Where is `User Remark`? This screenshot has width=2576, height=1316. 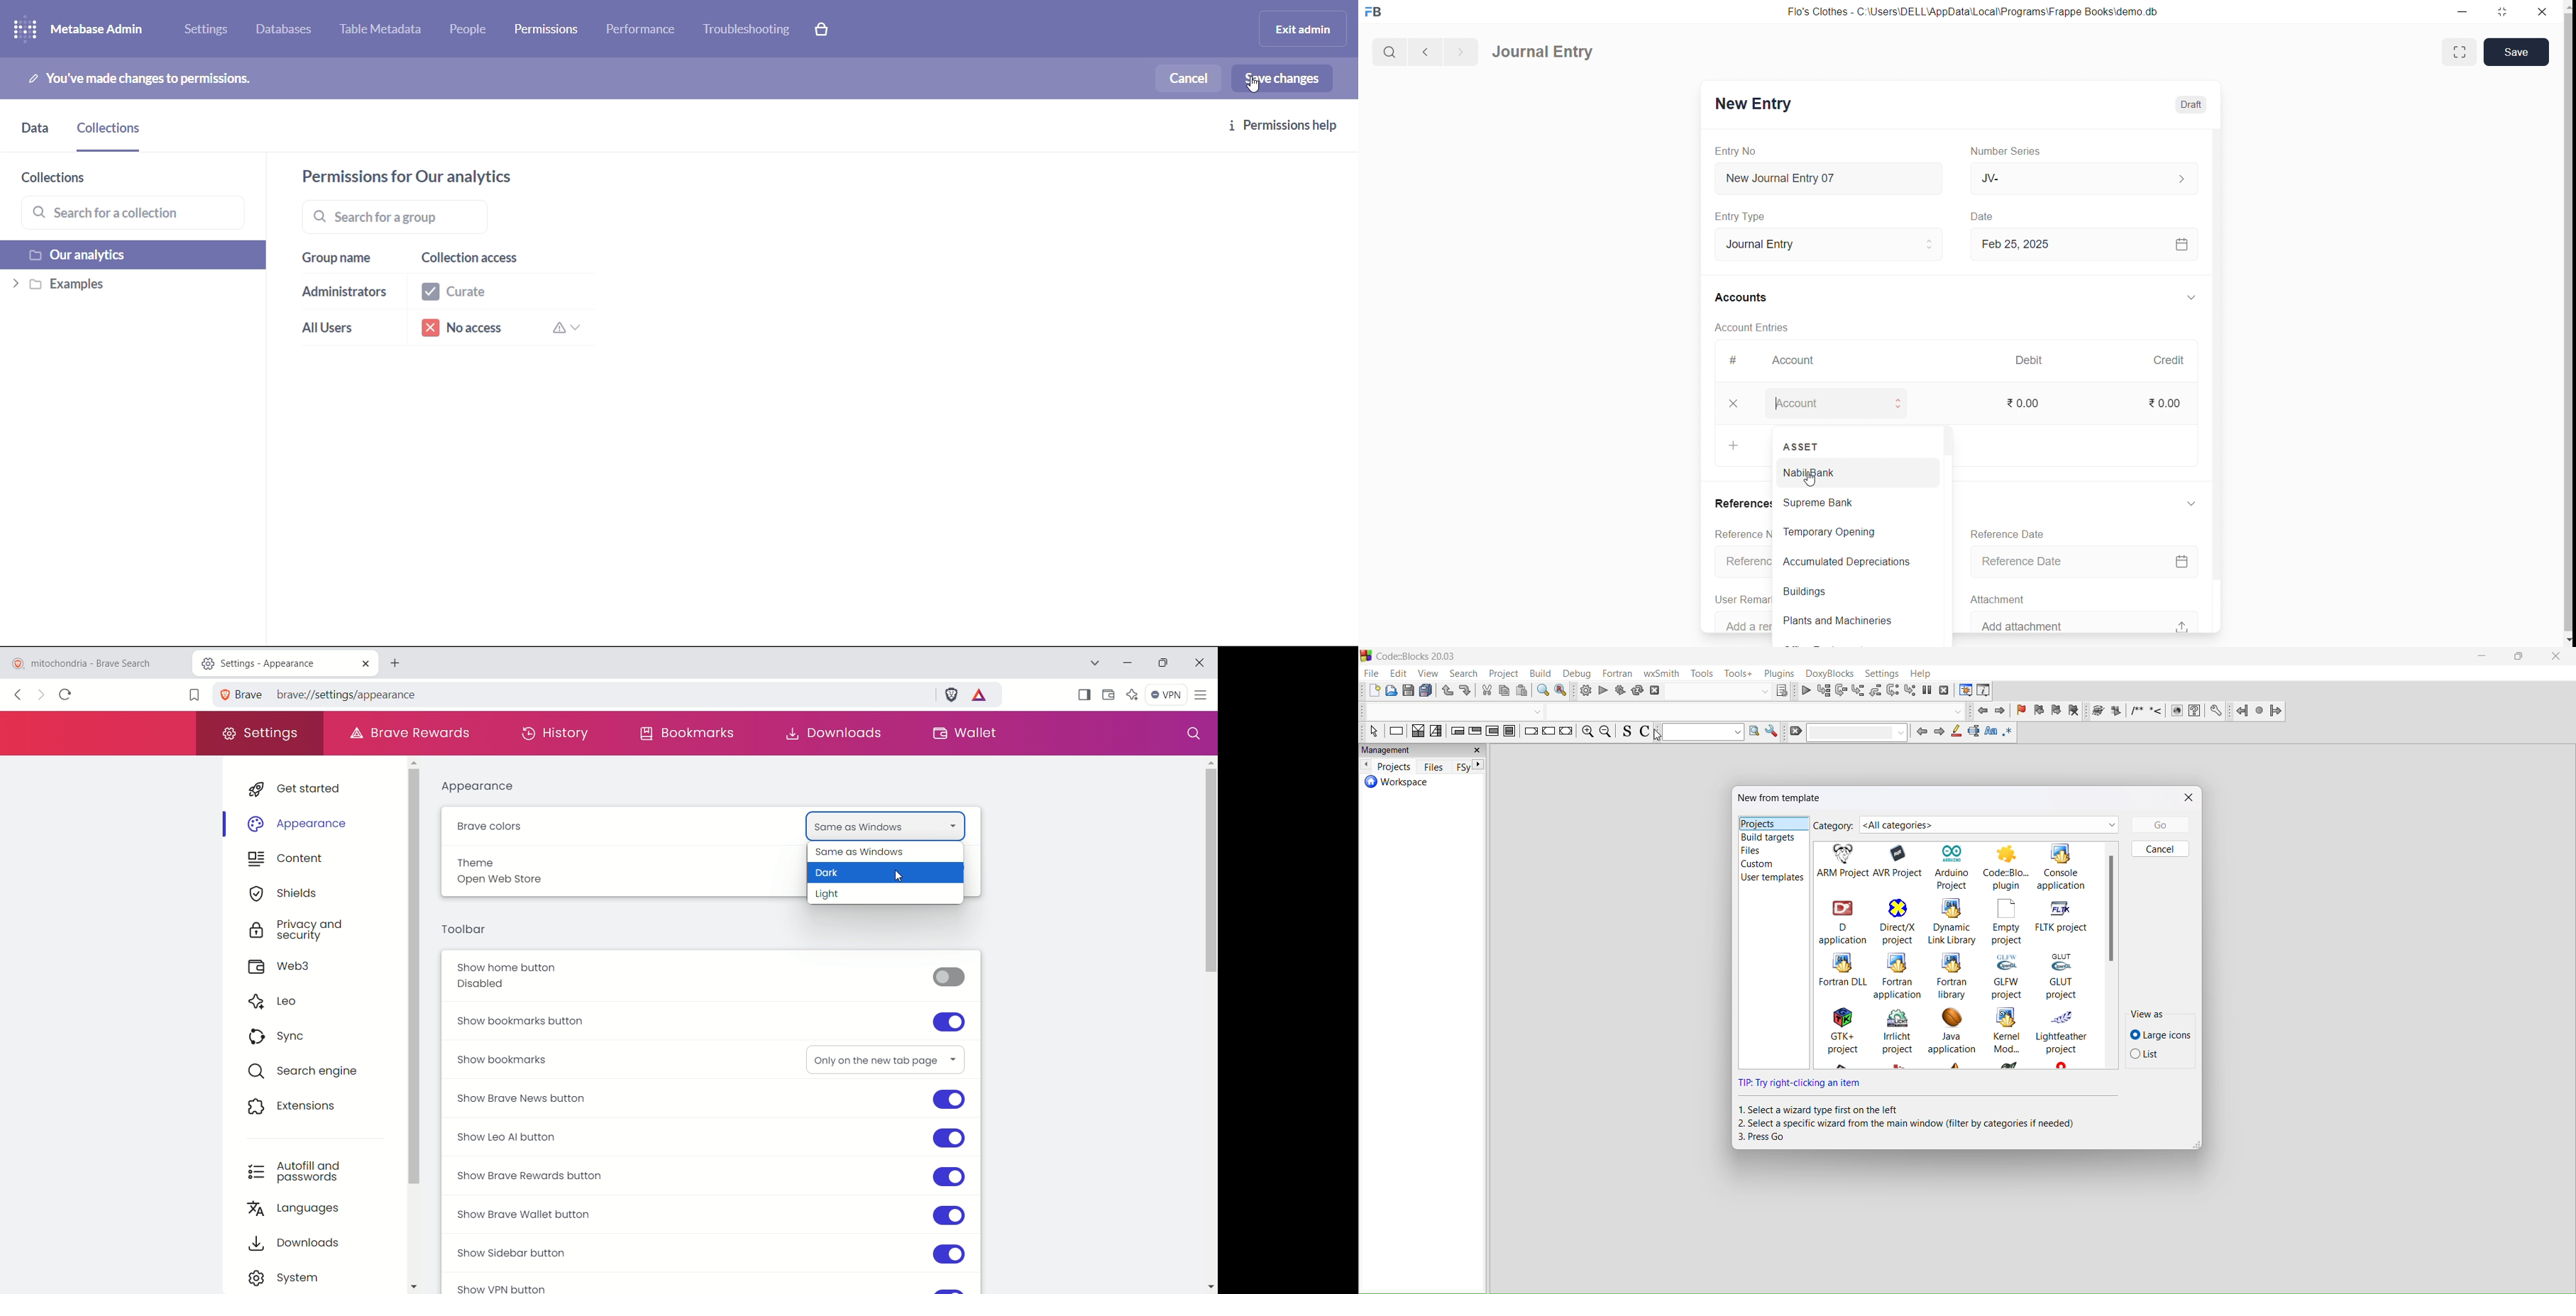 User Remark is located at coordinates (1741, 598).